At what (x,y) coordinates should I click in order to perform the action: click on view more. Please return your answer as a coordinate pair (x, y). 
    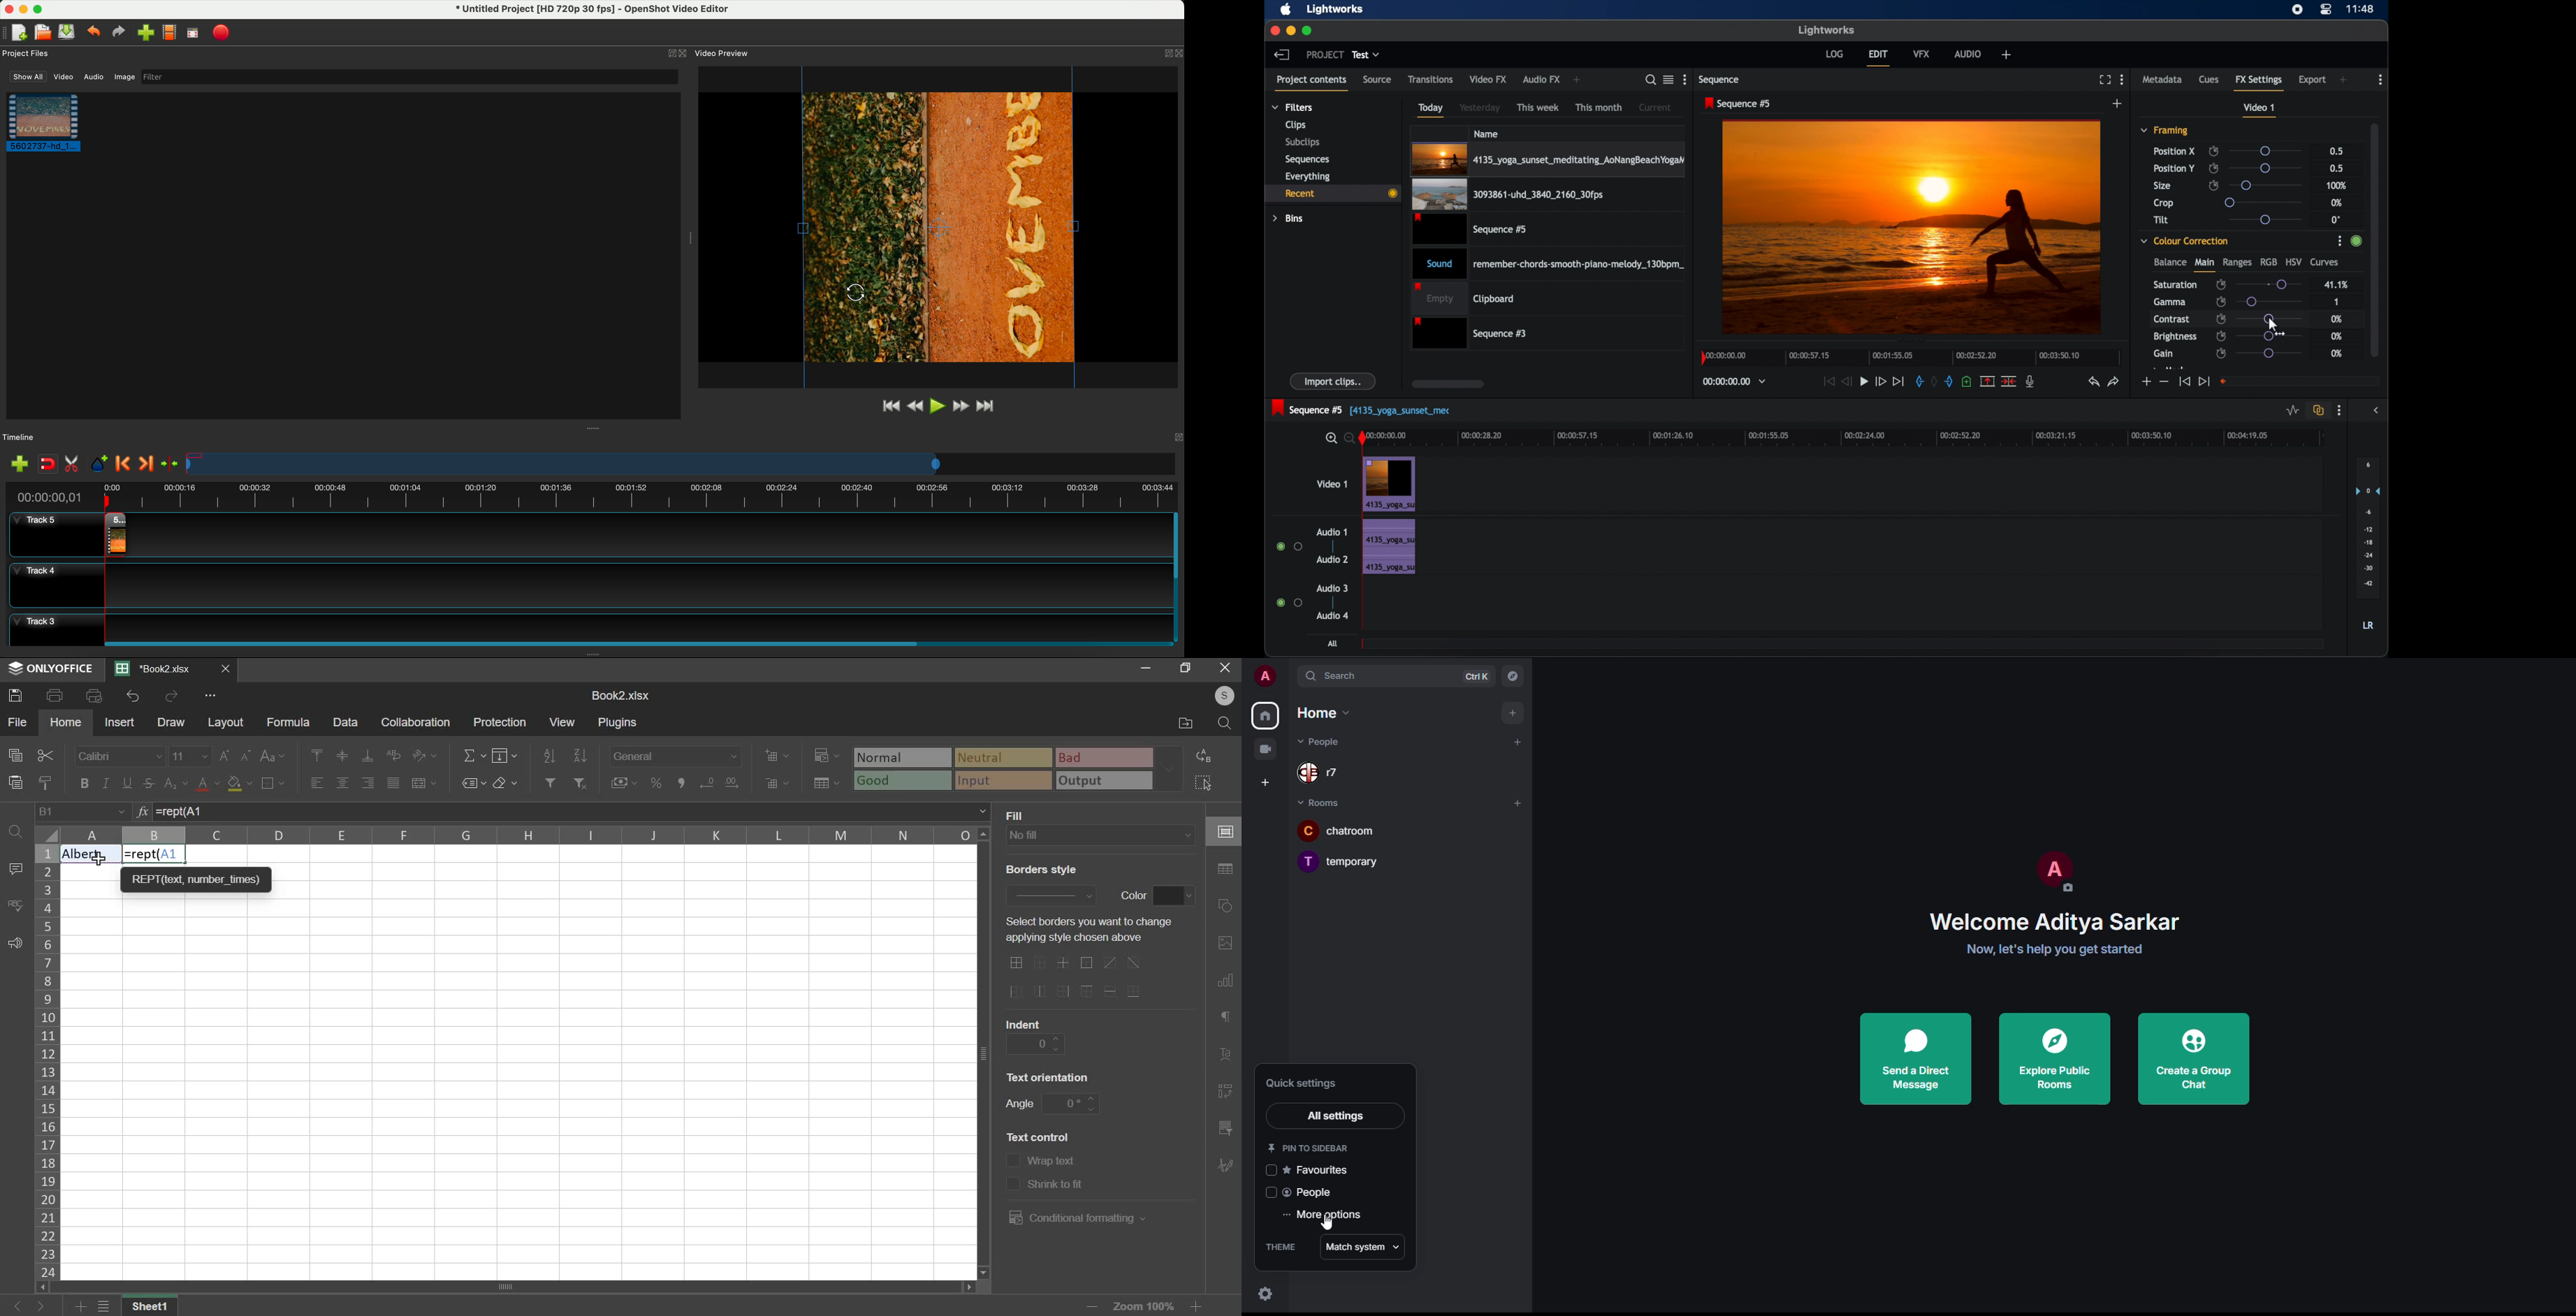
    Looking at the image, I should click on (211, 695).